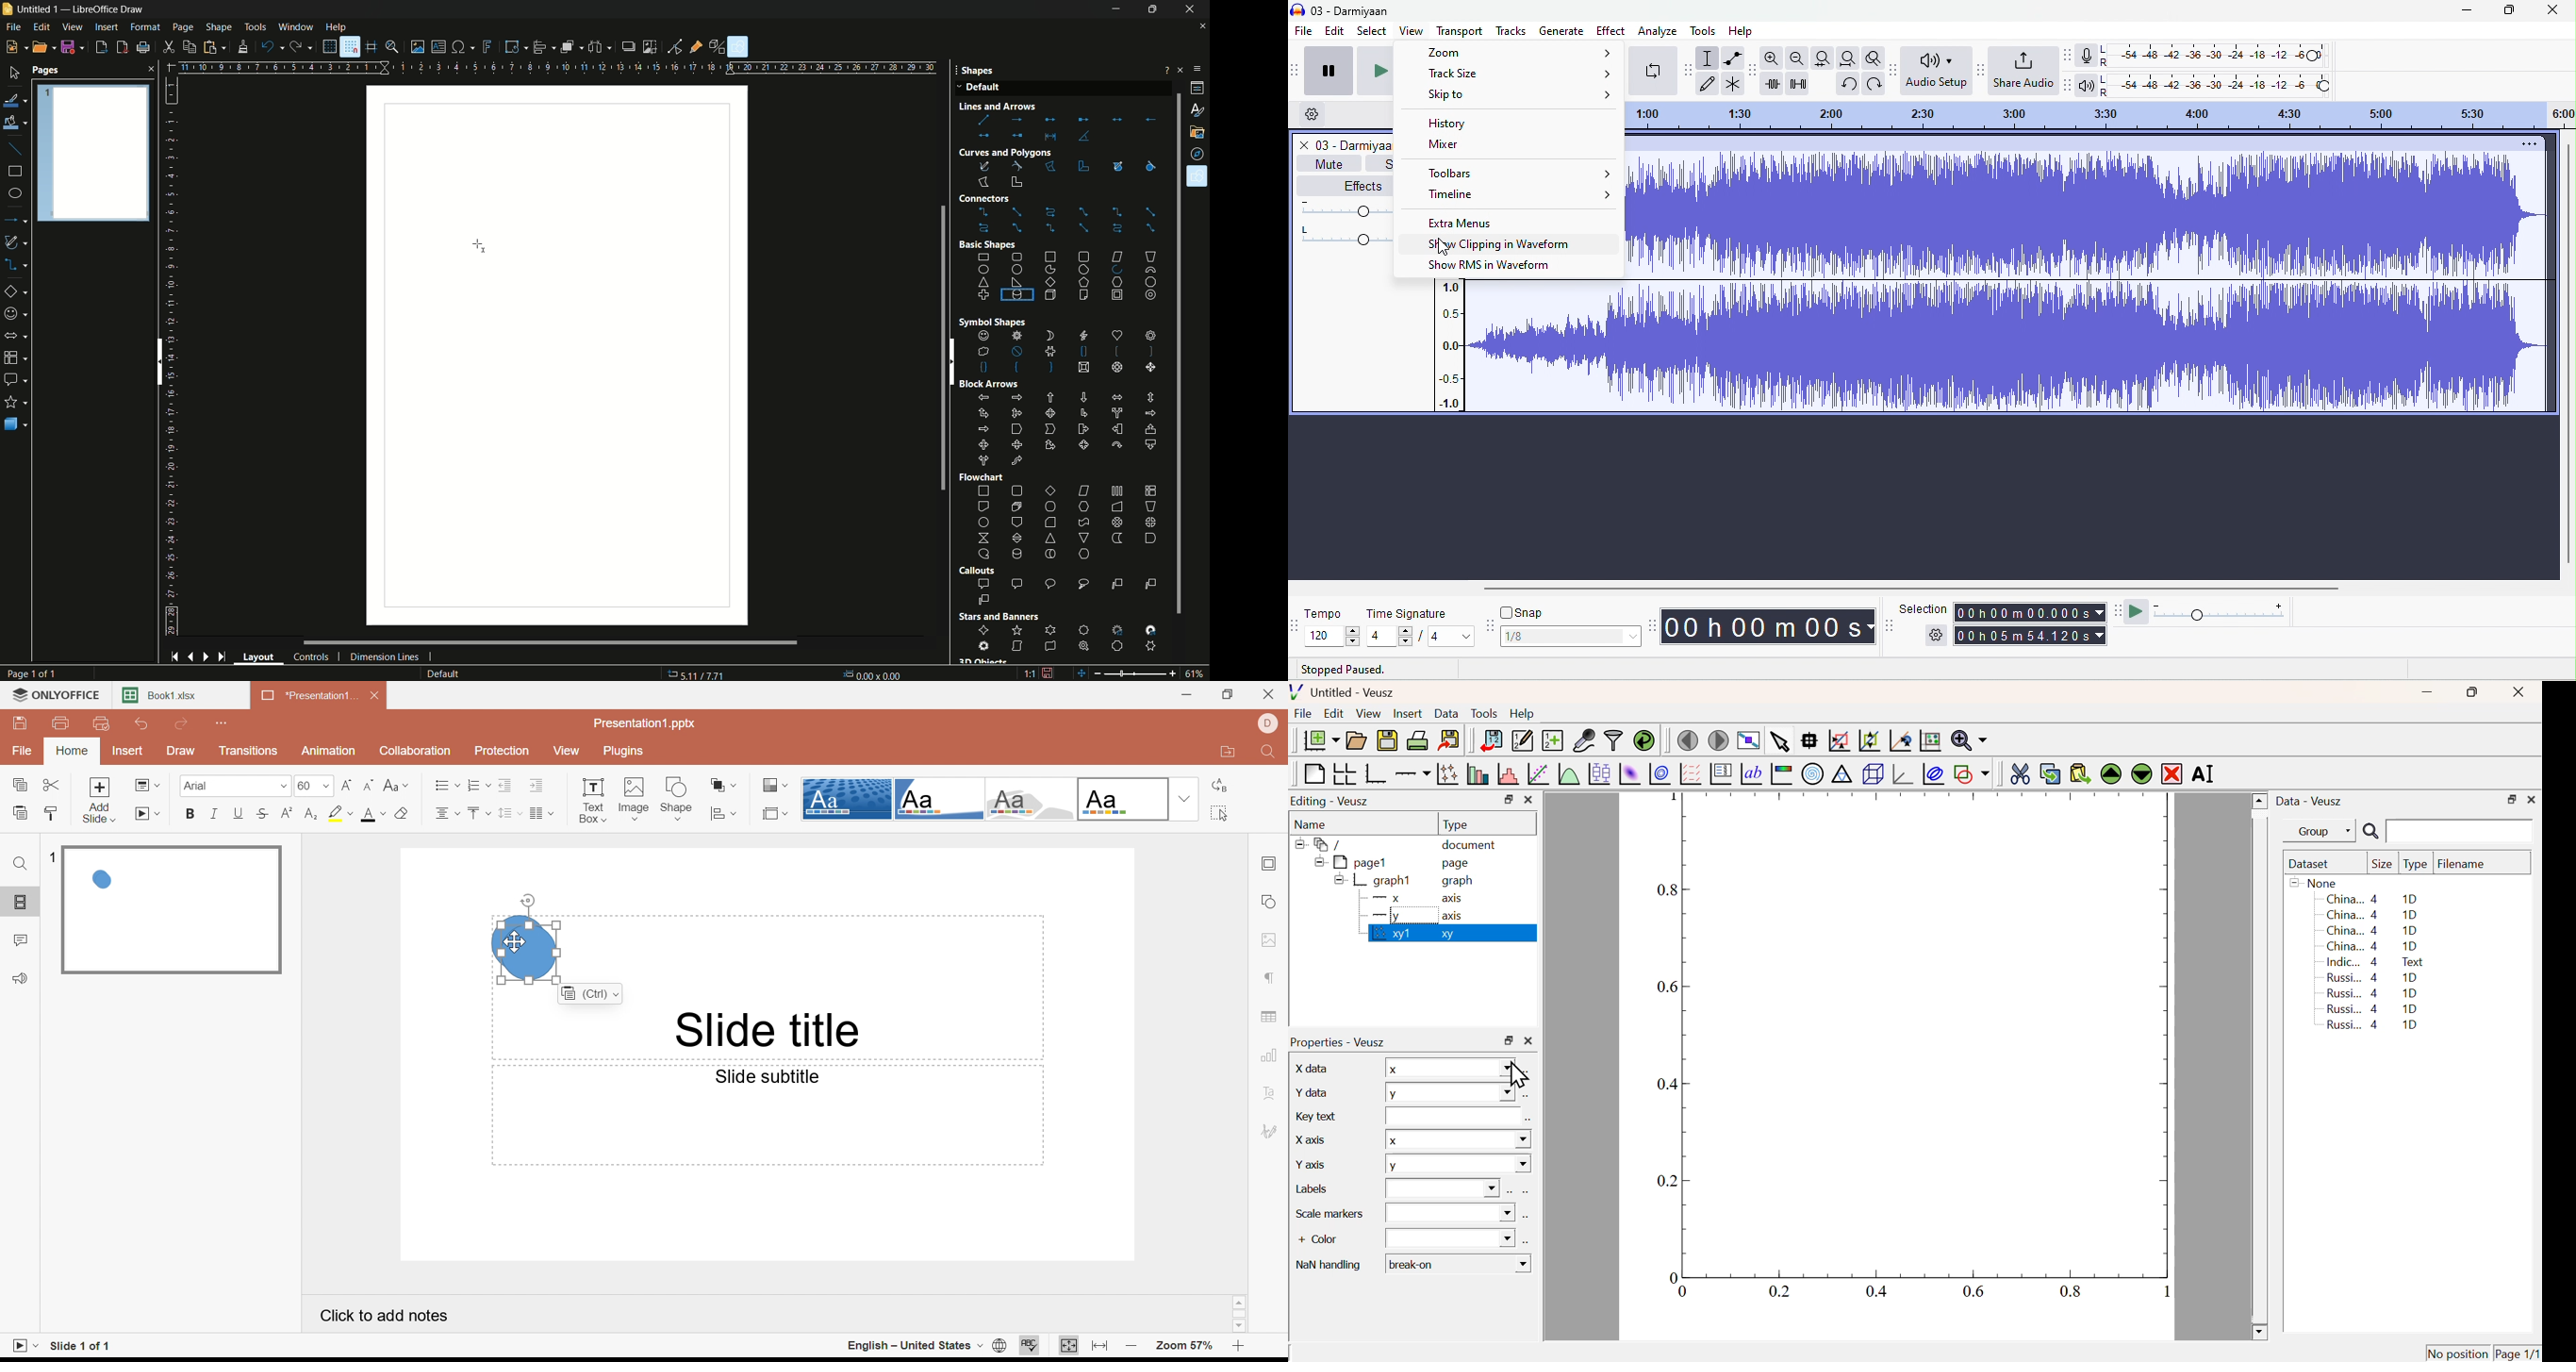 This screenshot has width=2576, height=1372. What do you see at coordinates (625, 751) in the screenshot?
I see `Plugins` at bounding box center [625, 751].